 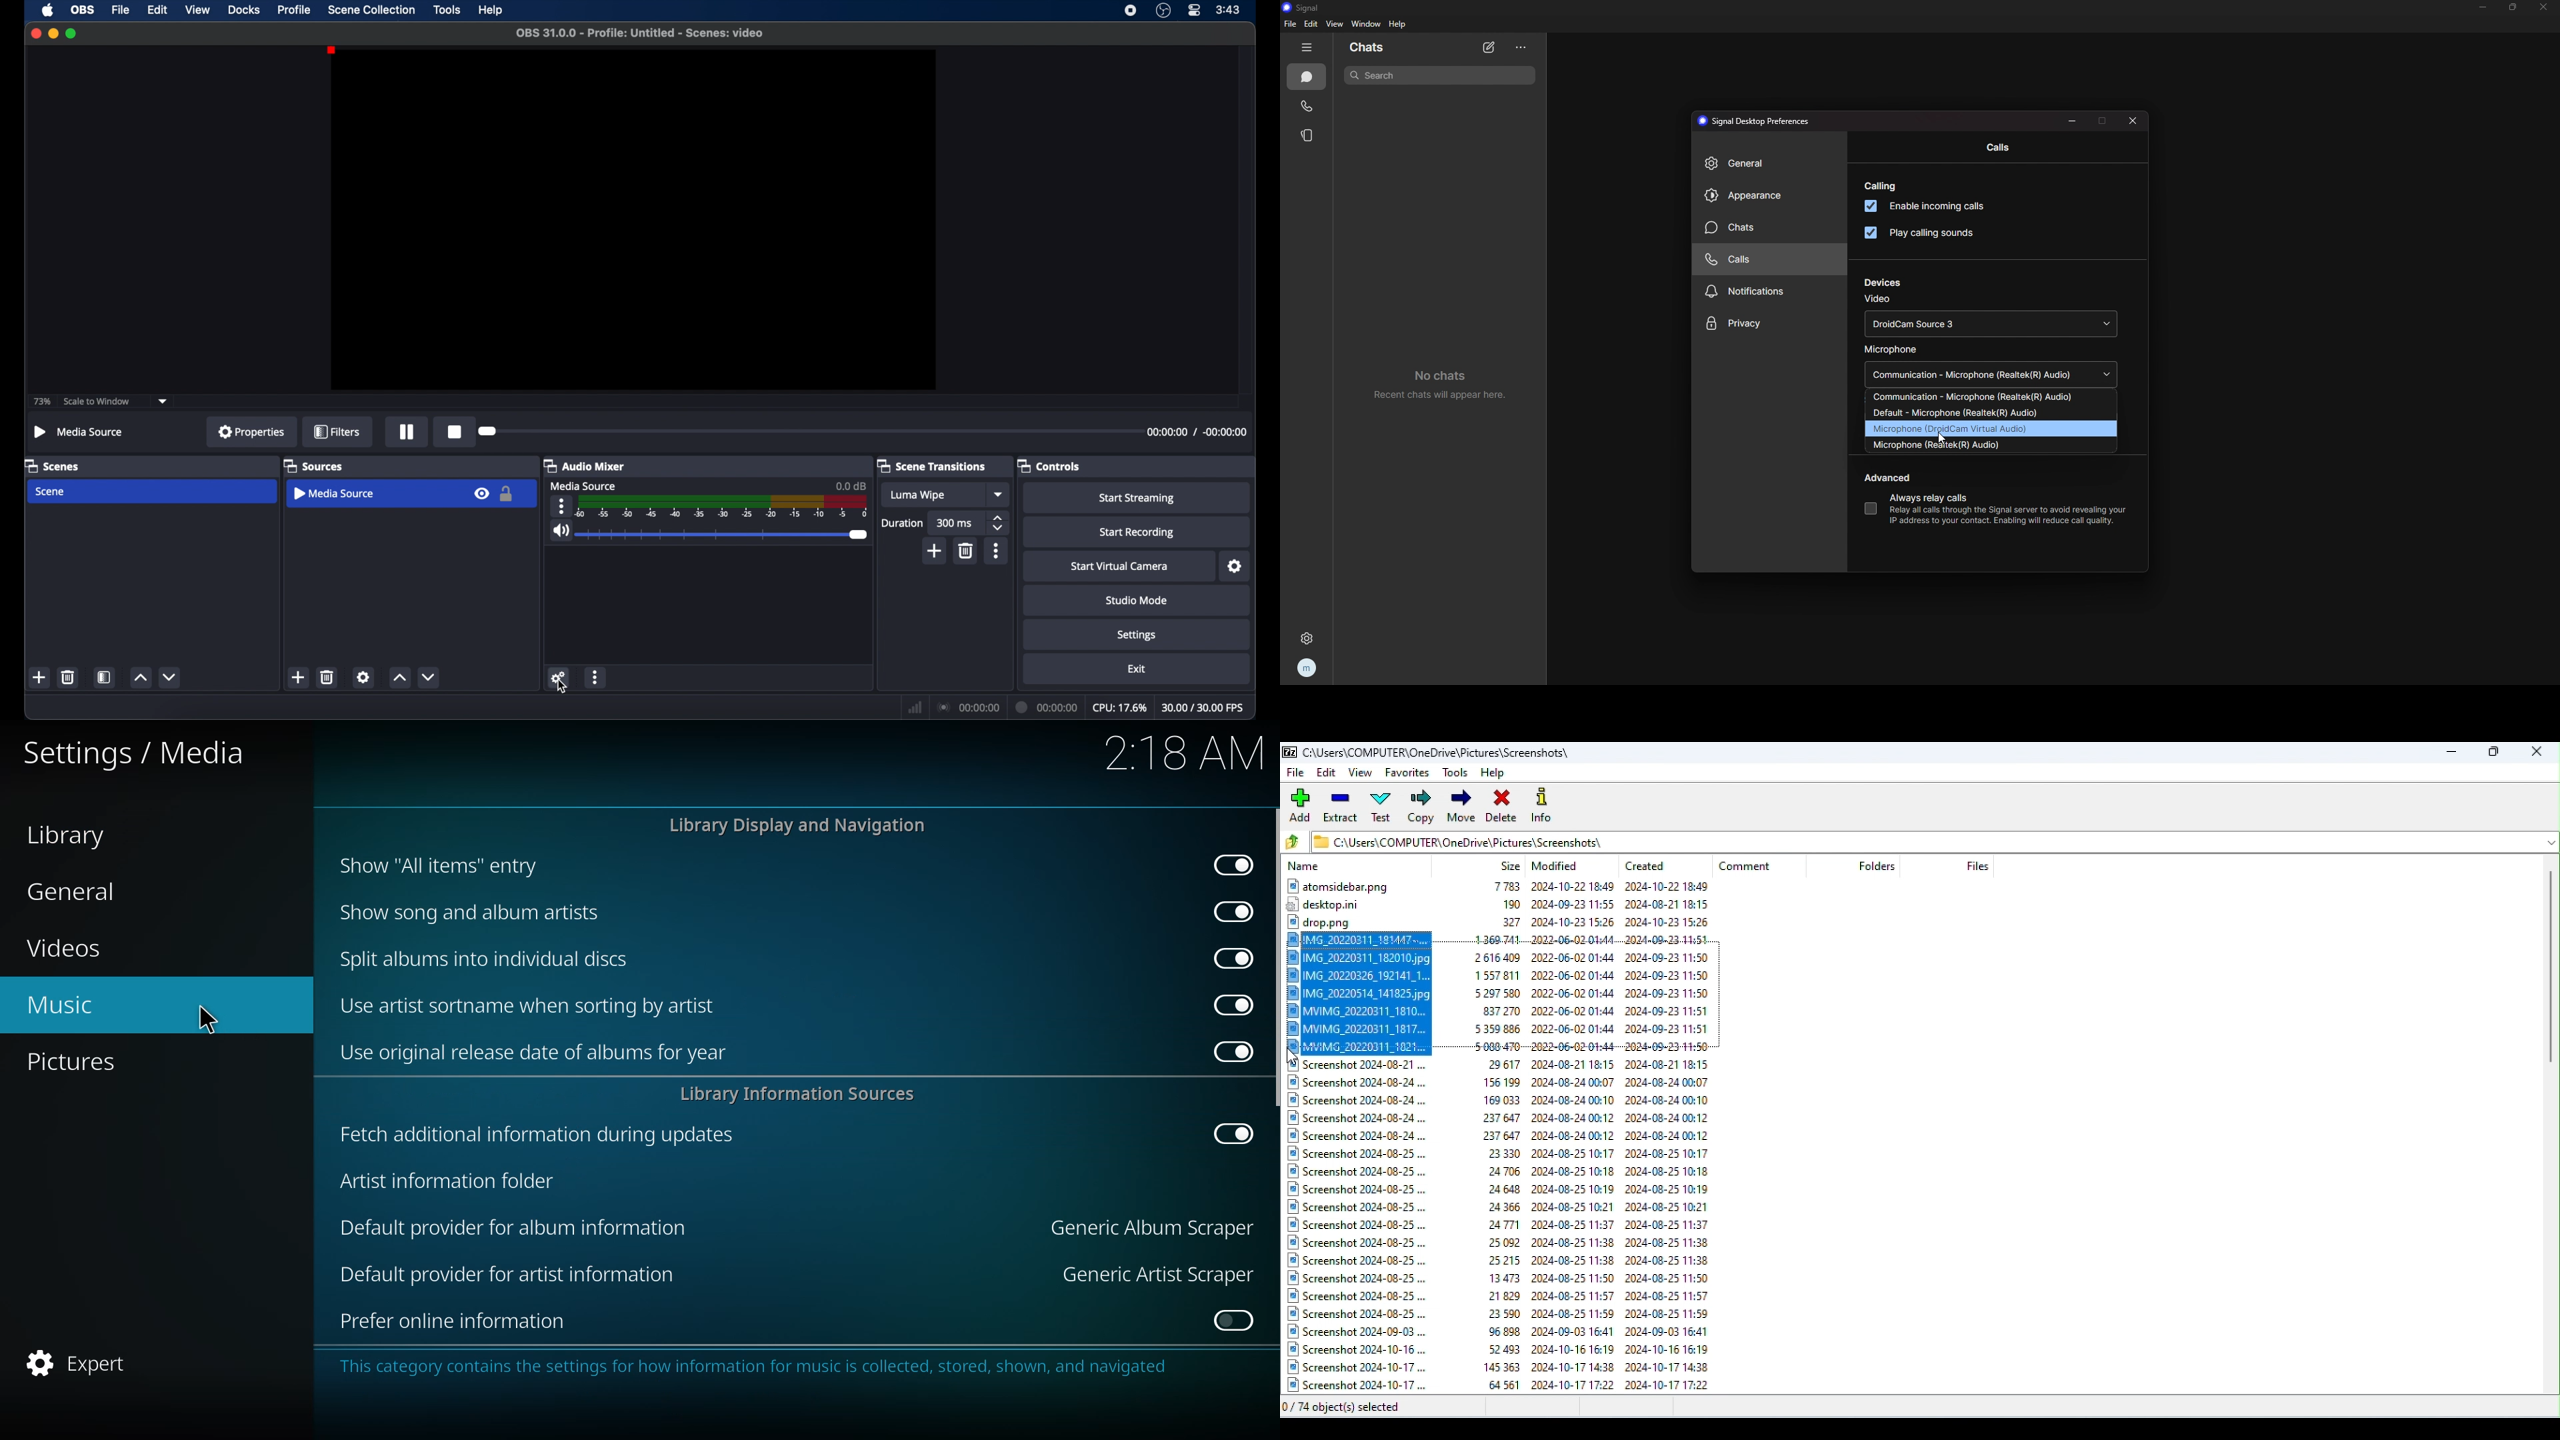 I want to click on Help, so click(x=1498, y=771).